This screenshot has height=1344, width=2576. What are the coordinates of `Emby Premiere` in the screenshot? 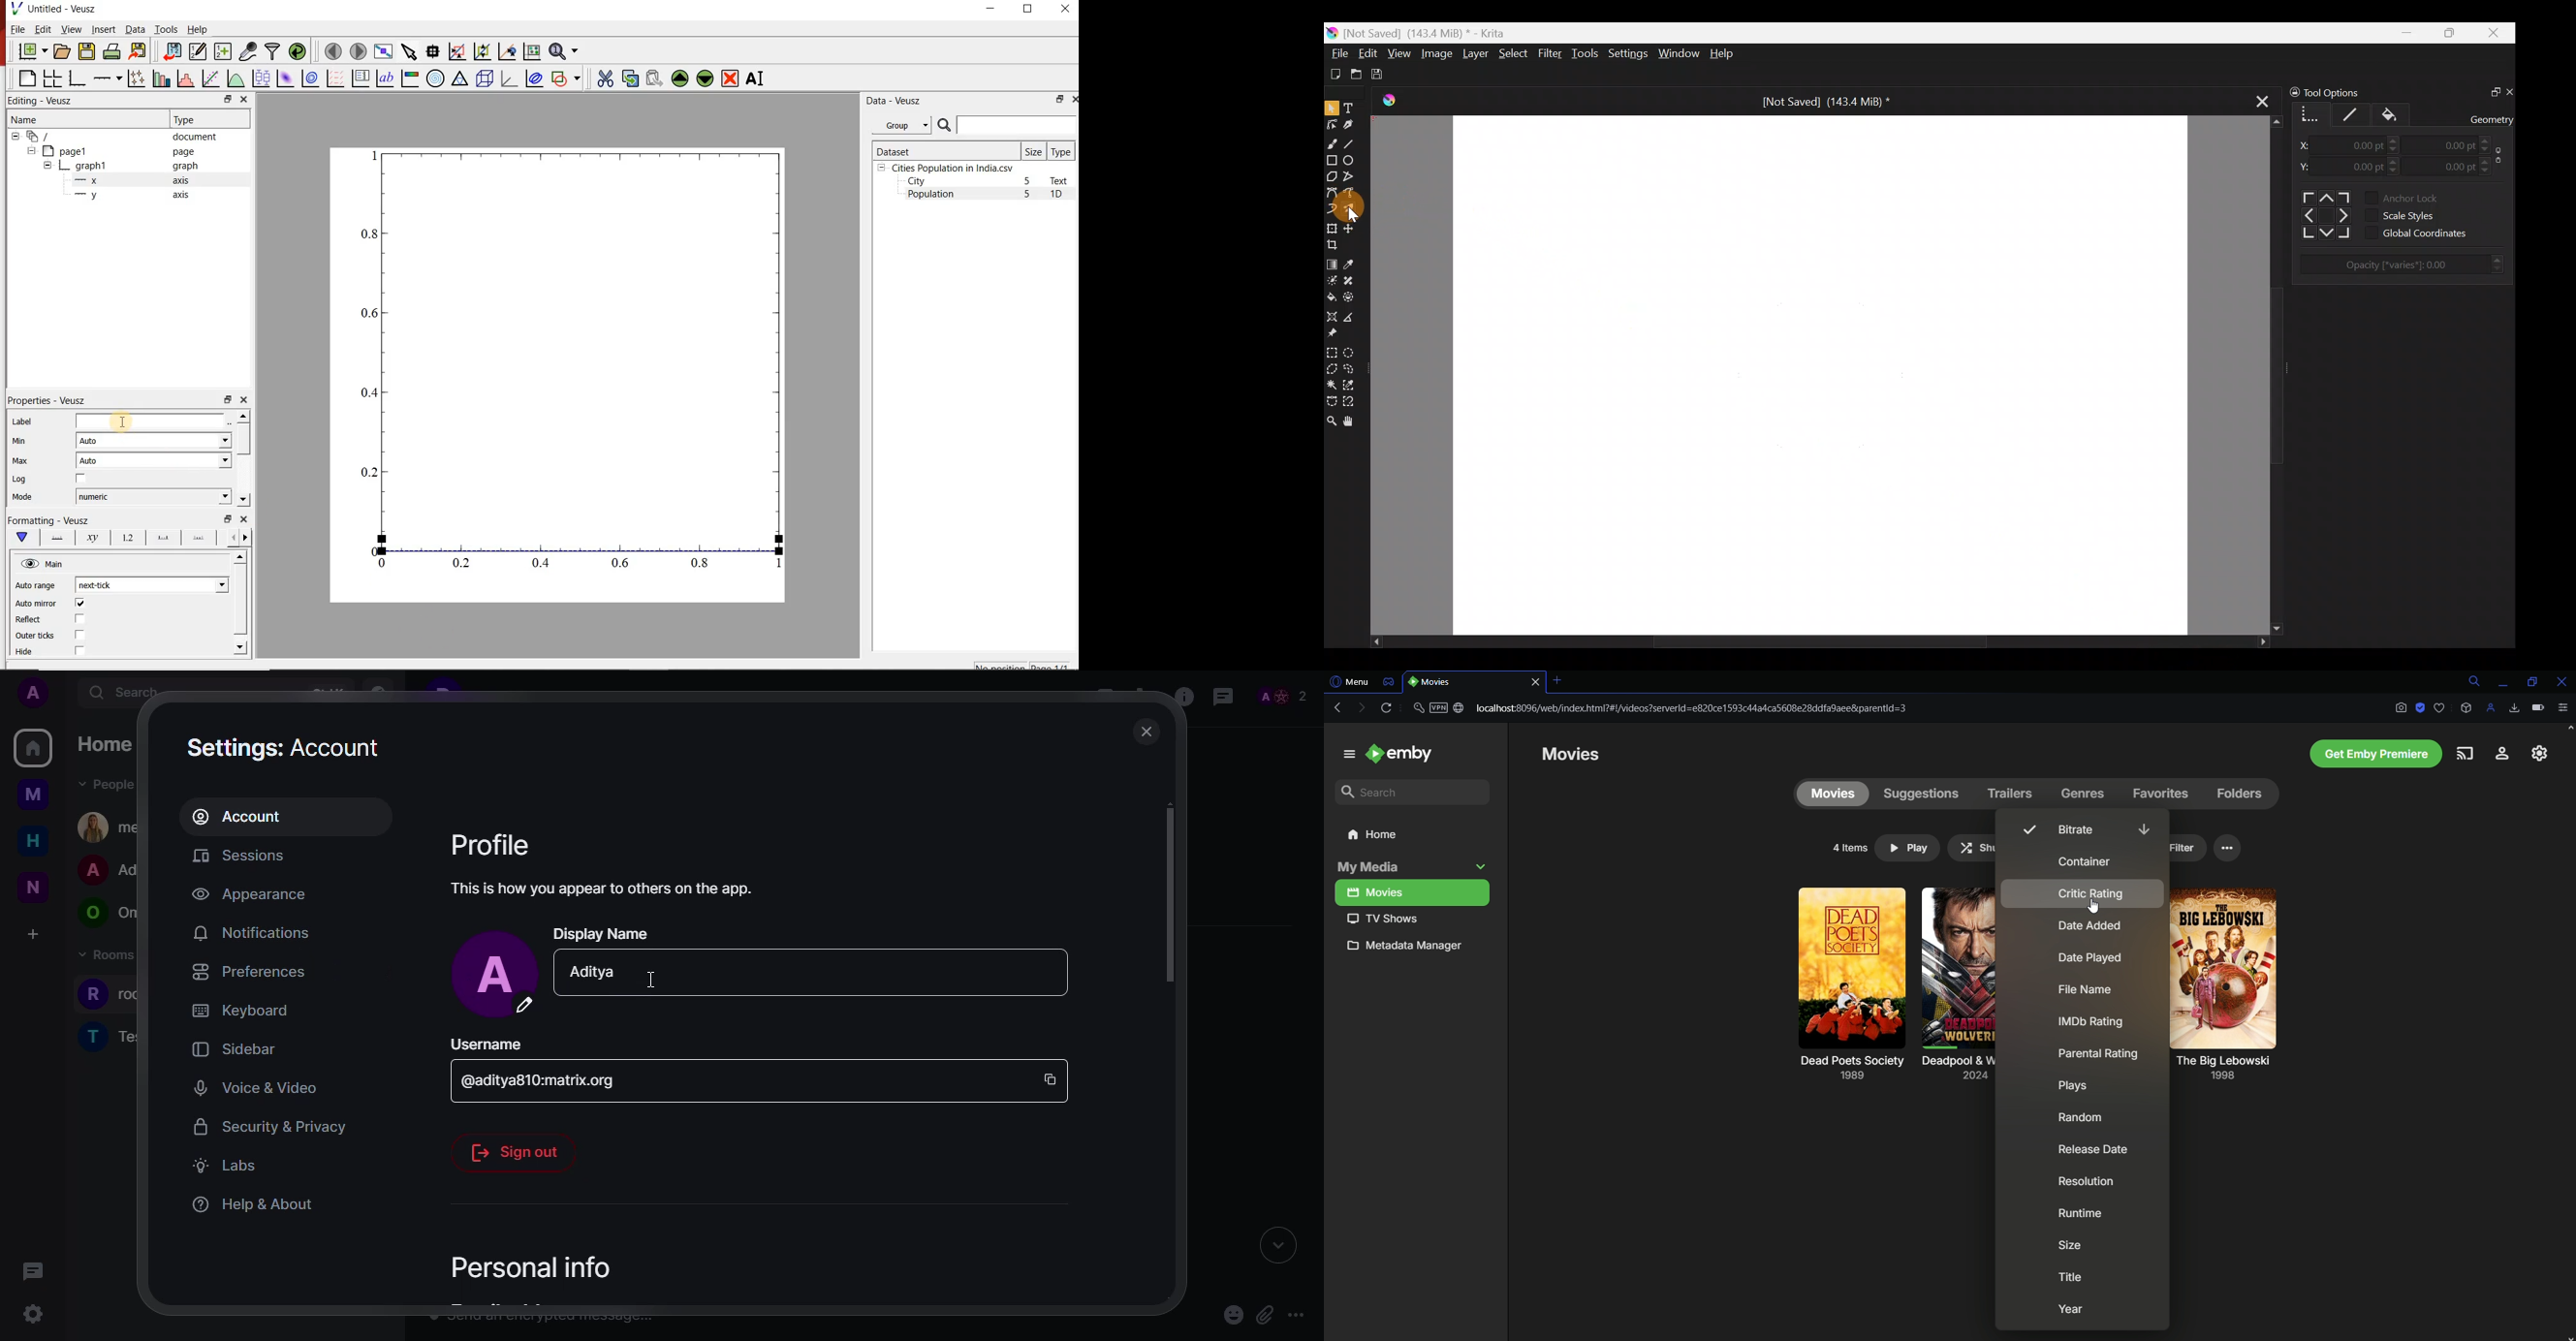 It's located at (2368, 752).